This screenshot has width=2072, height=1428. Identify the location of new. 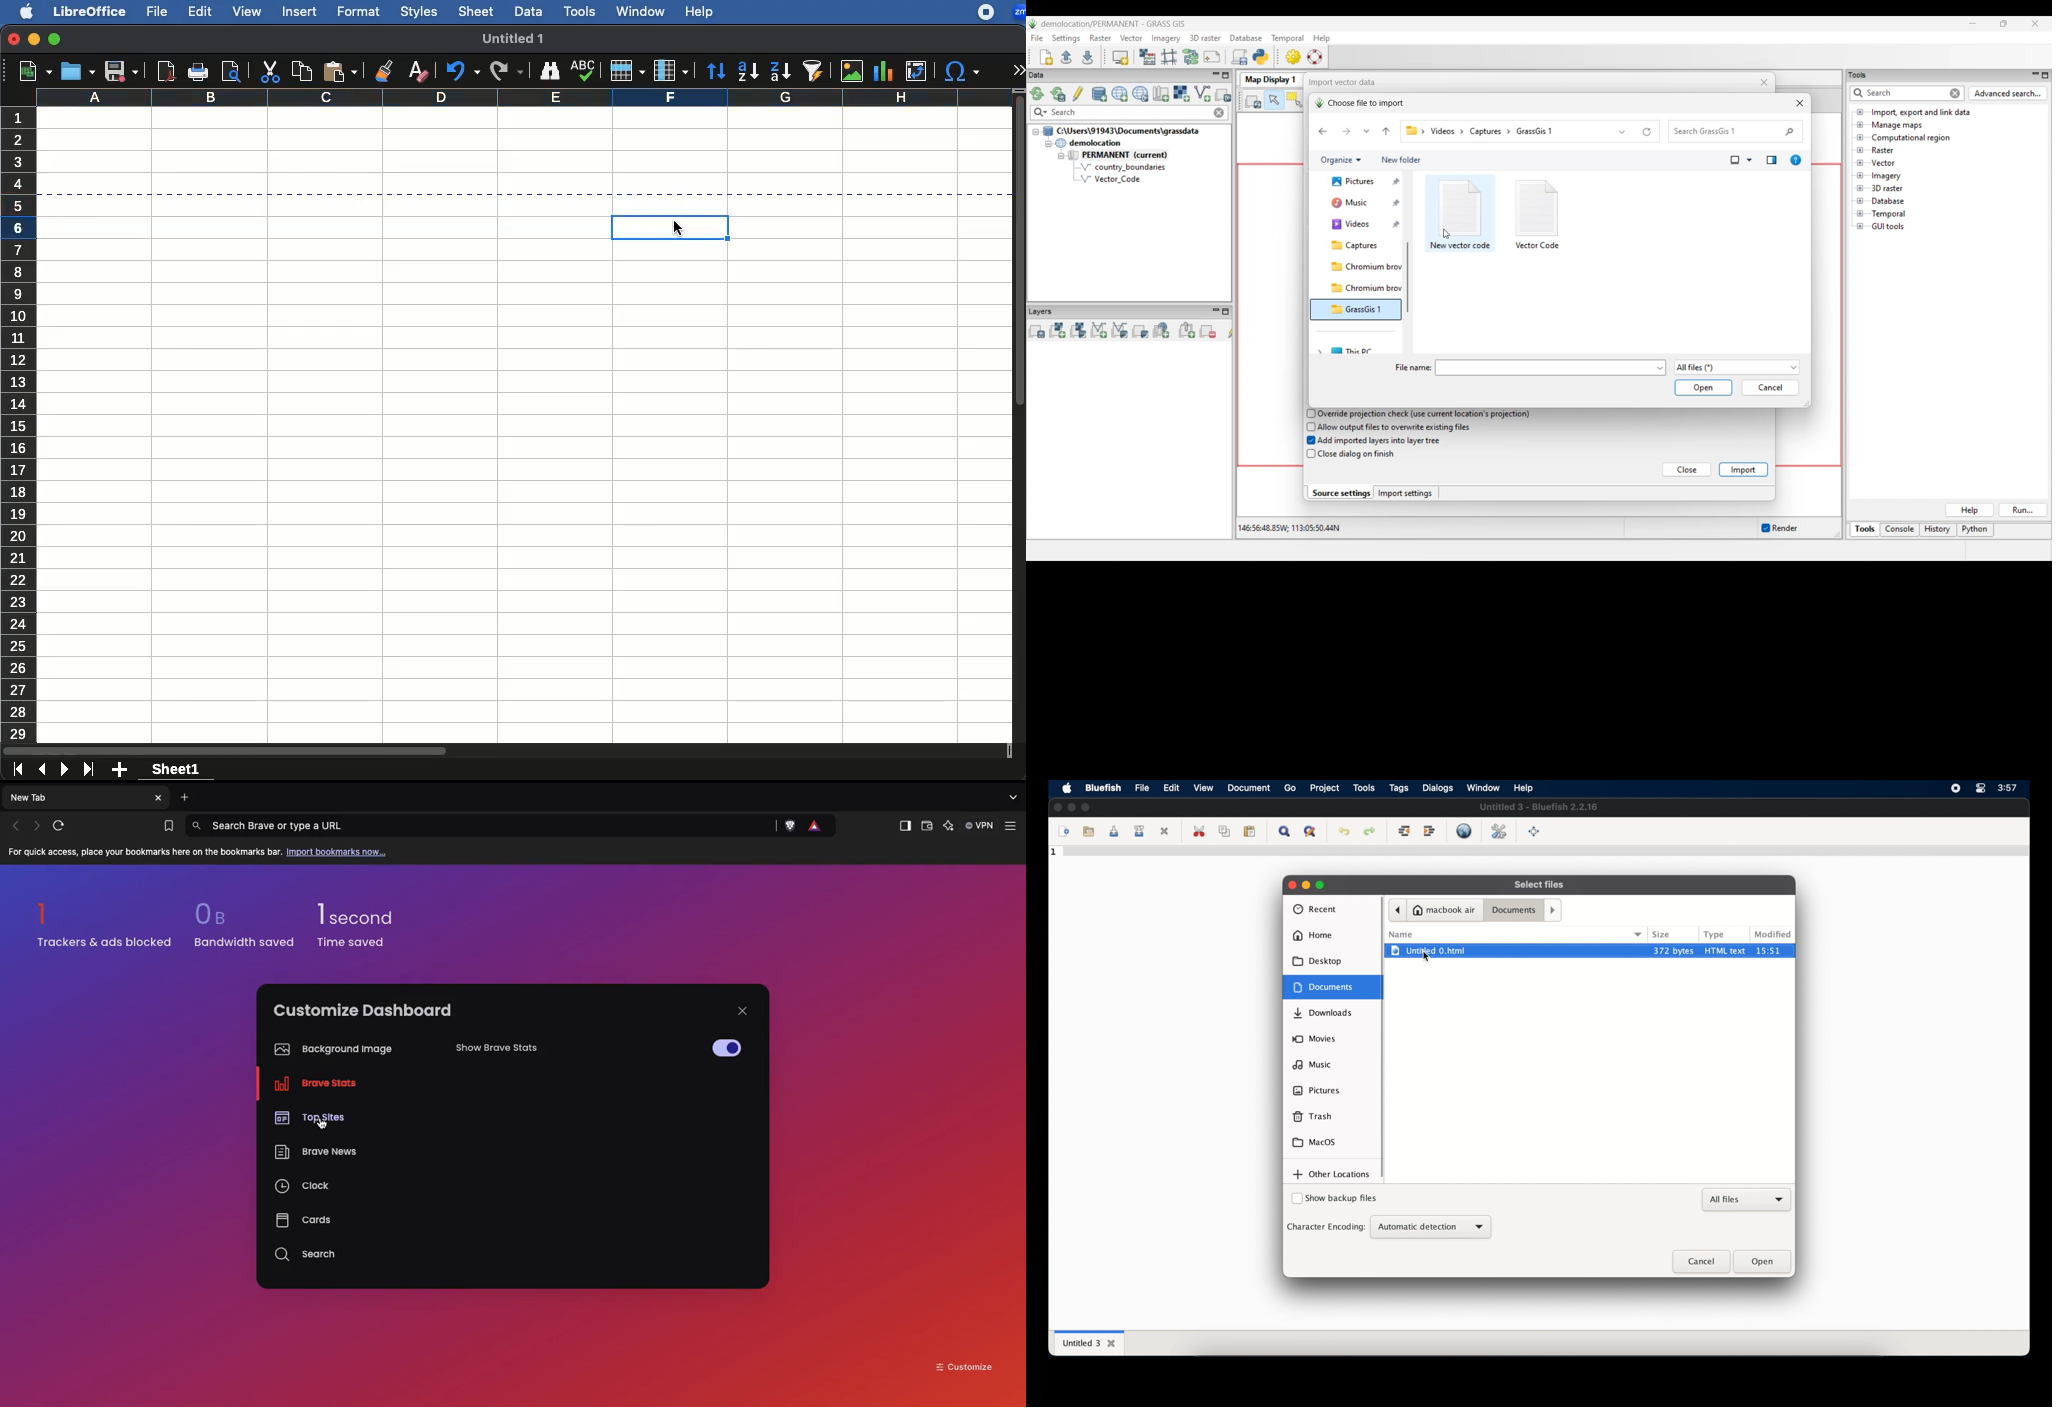
(1062, 832).